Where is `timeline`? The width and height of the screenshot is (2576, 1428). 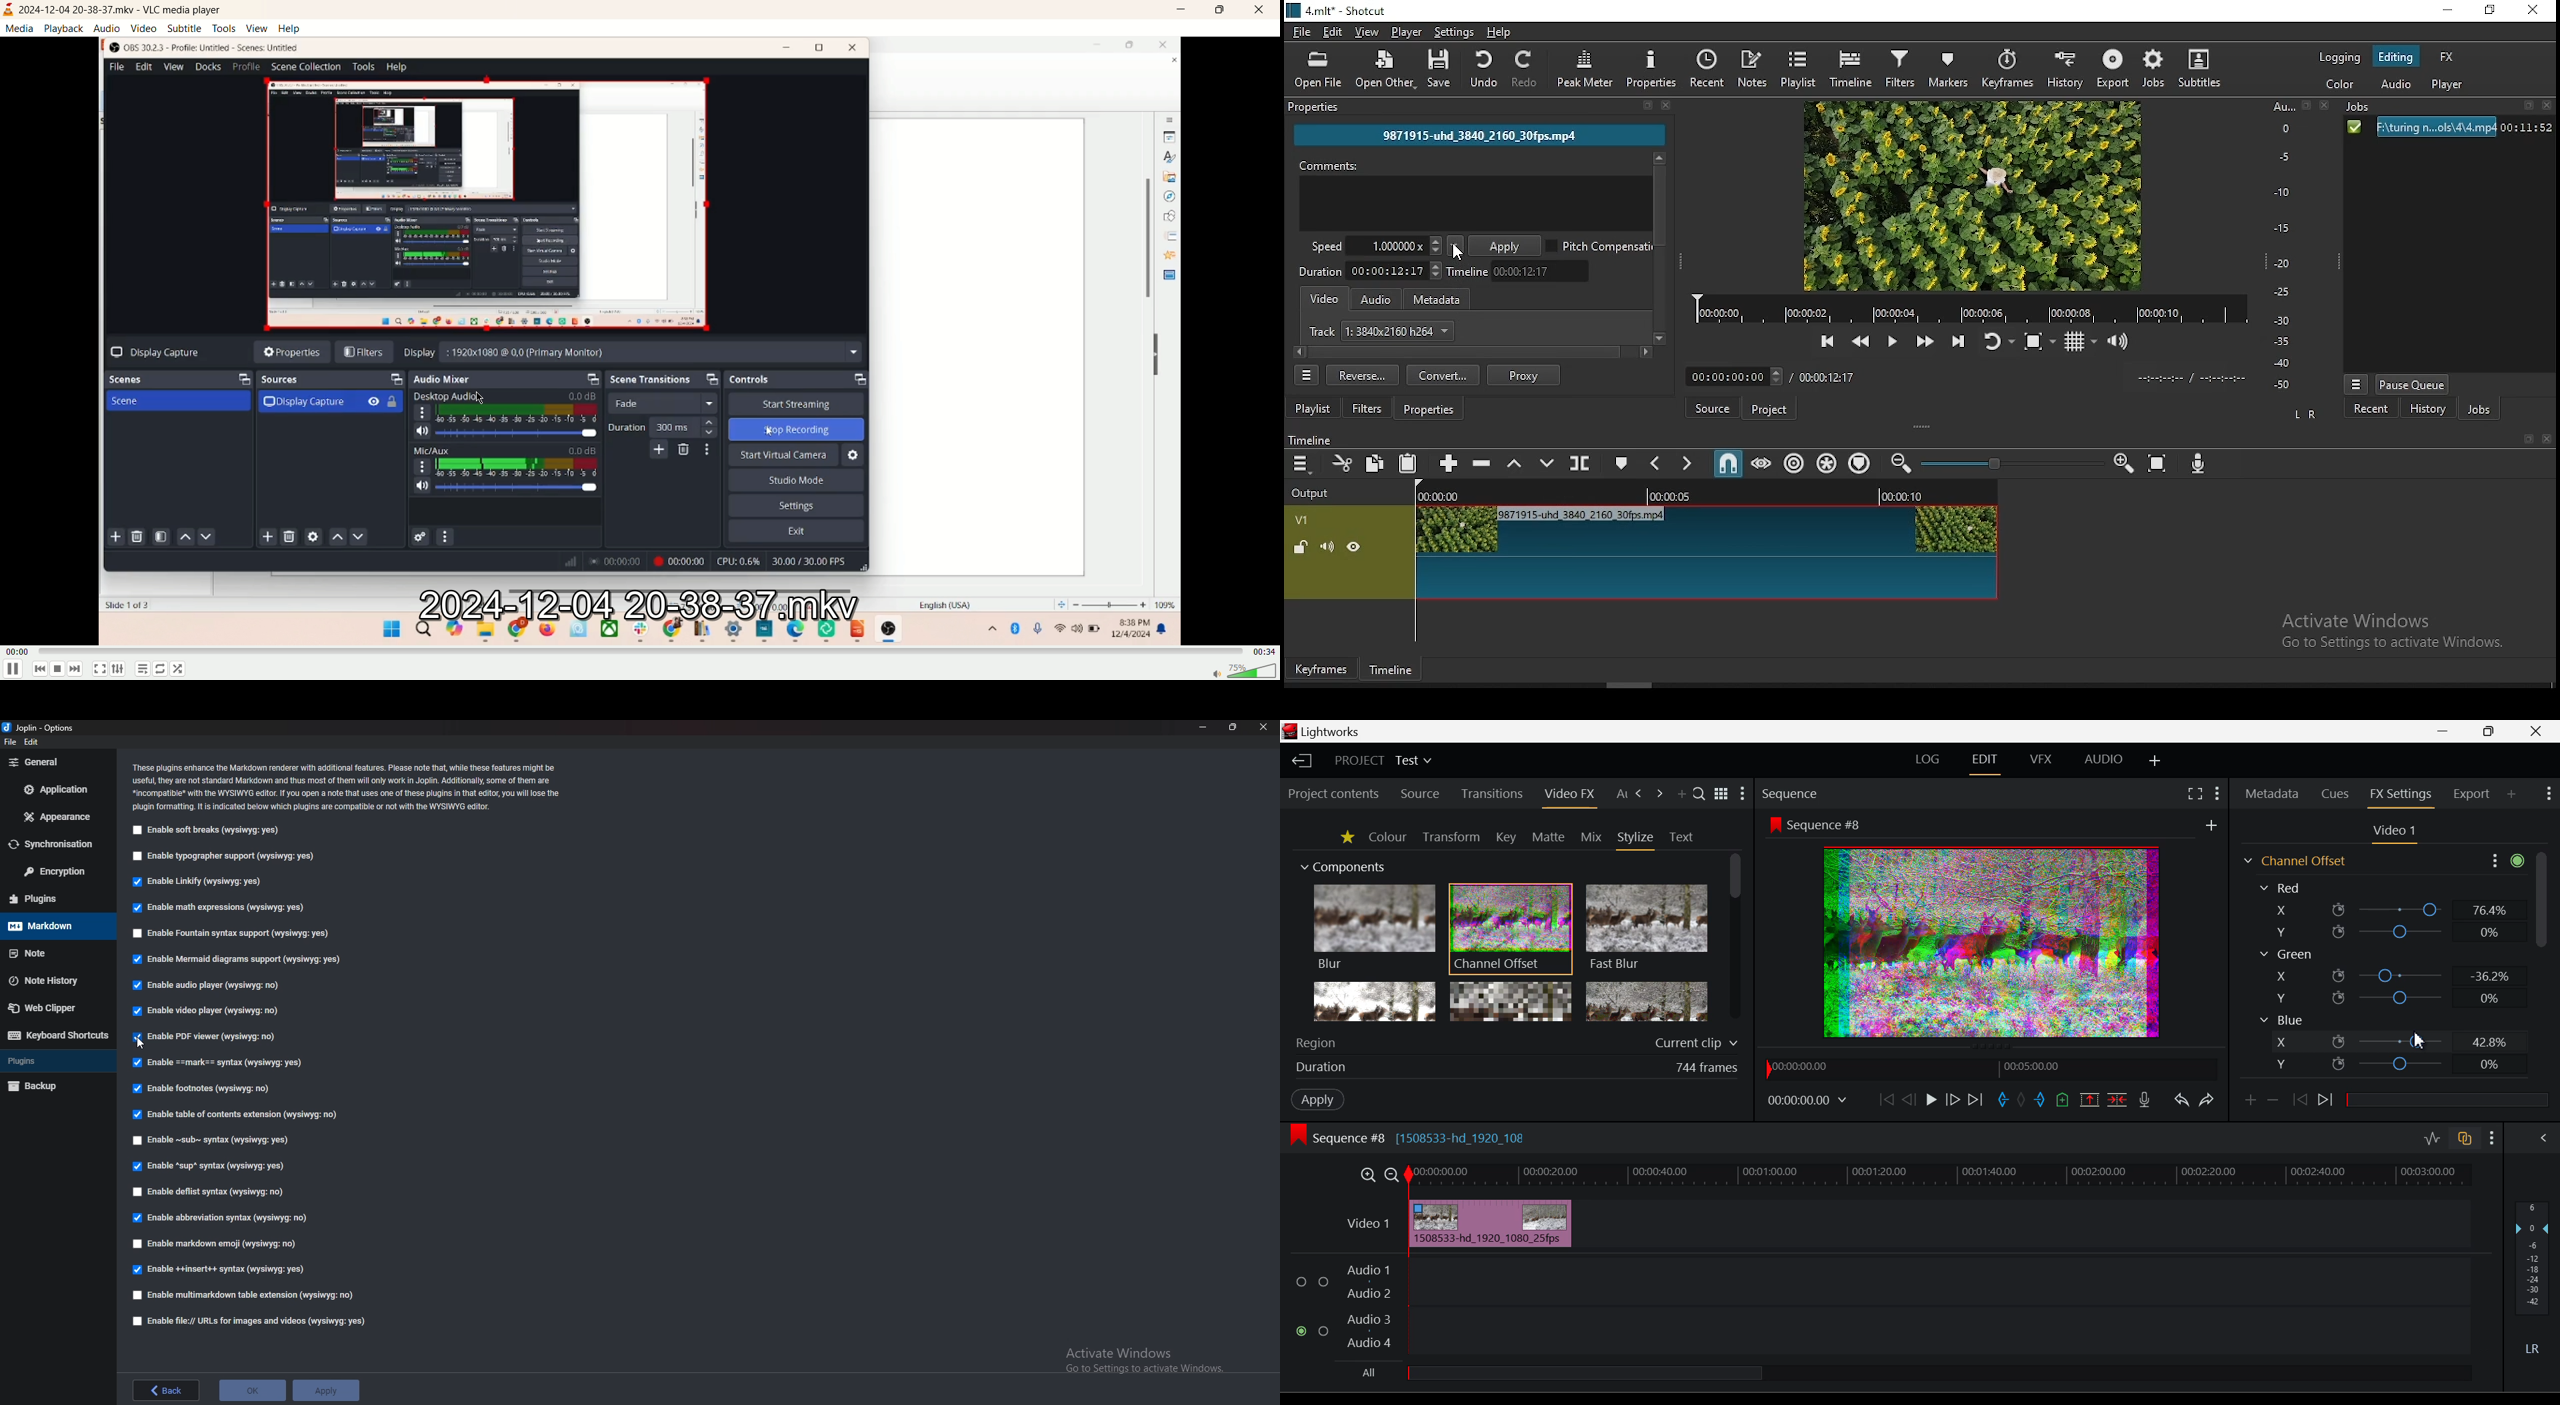
timeline is located at coordinates (1392, 670).